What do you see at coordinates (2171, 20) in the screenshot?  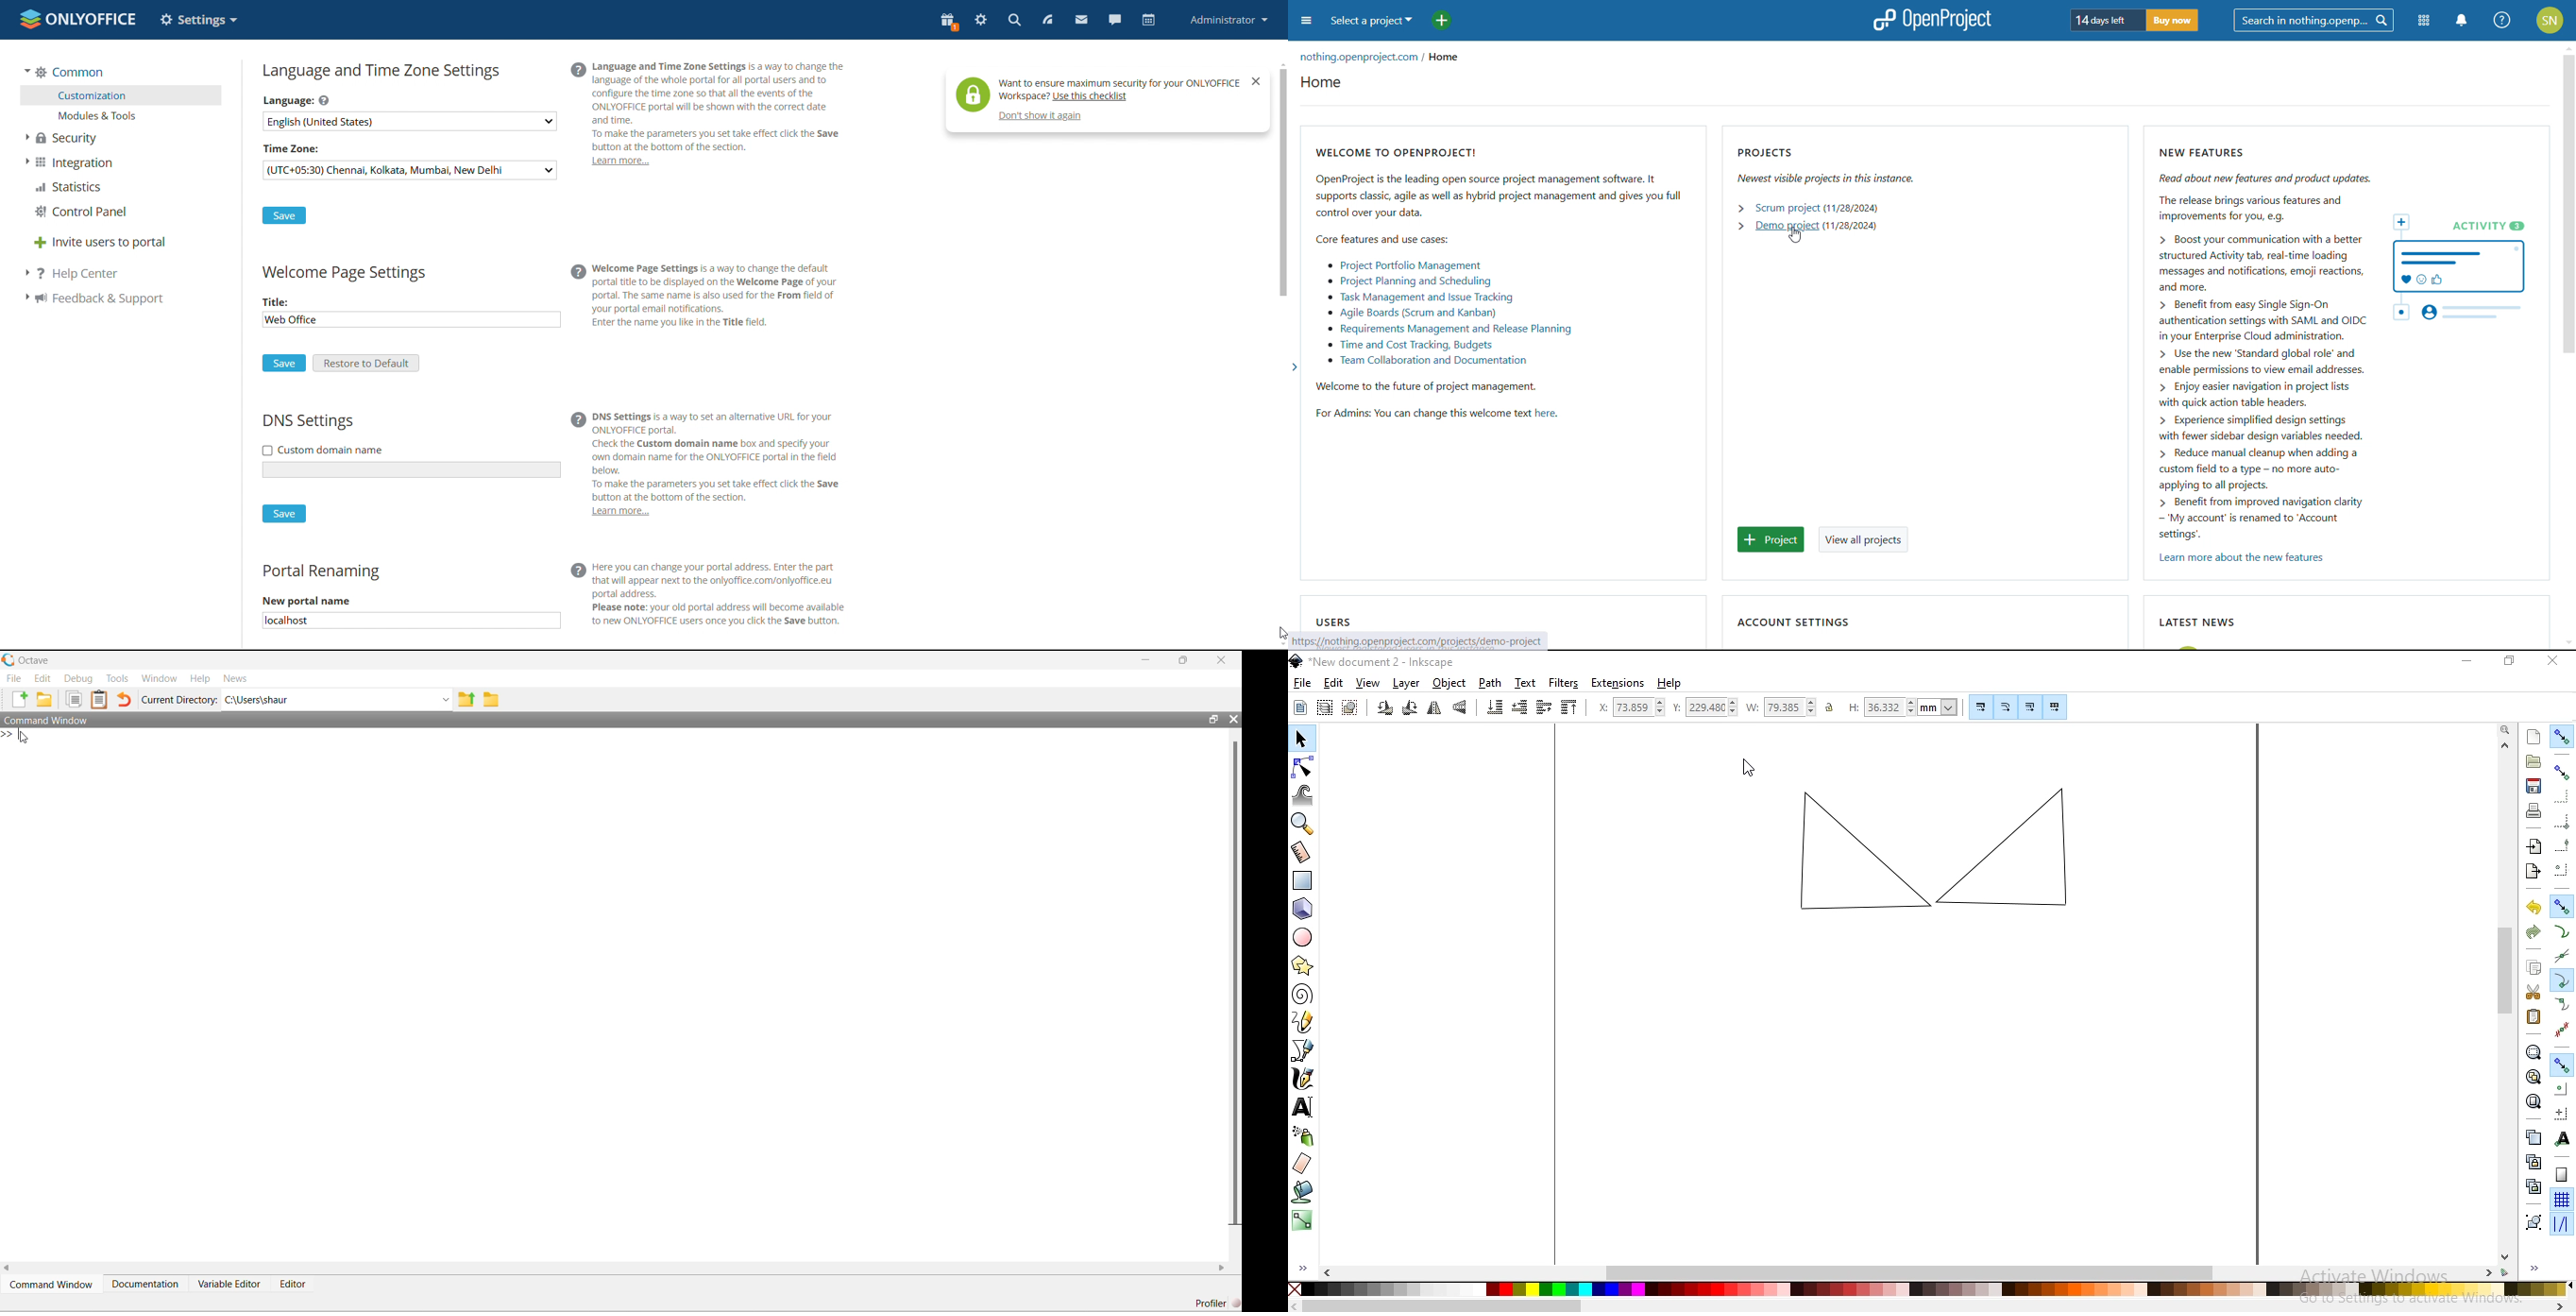 I see `buy now` at bounding box center [2171, 20].